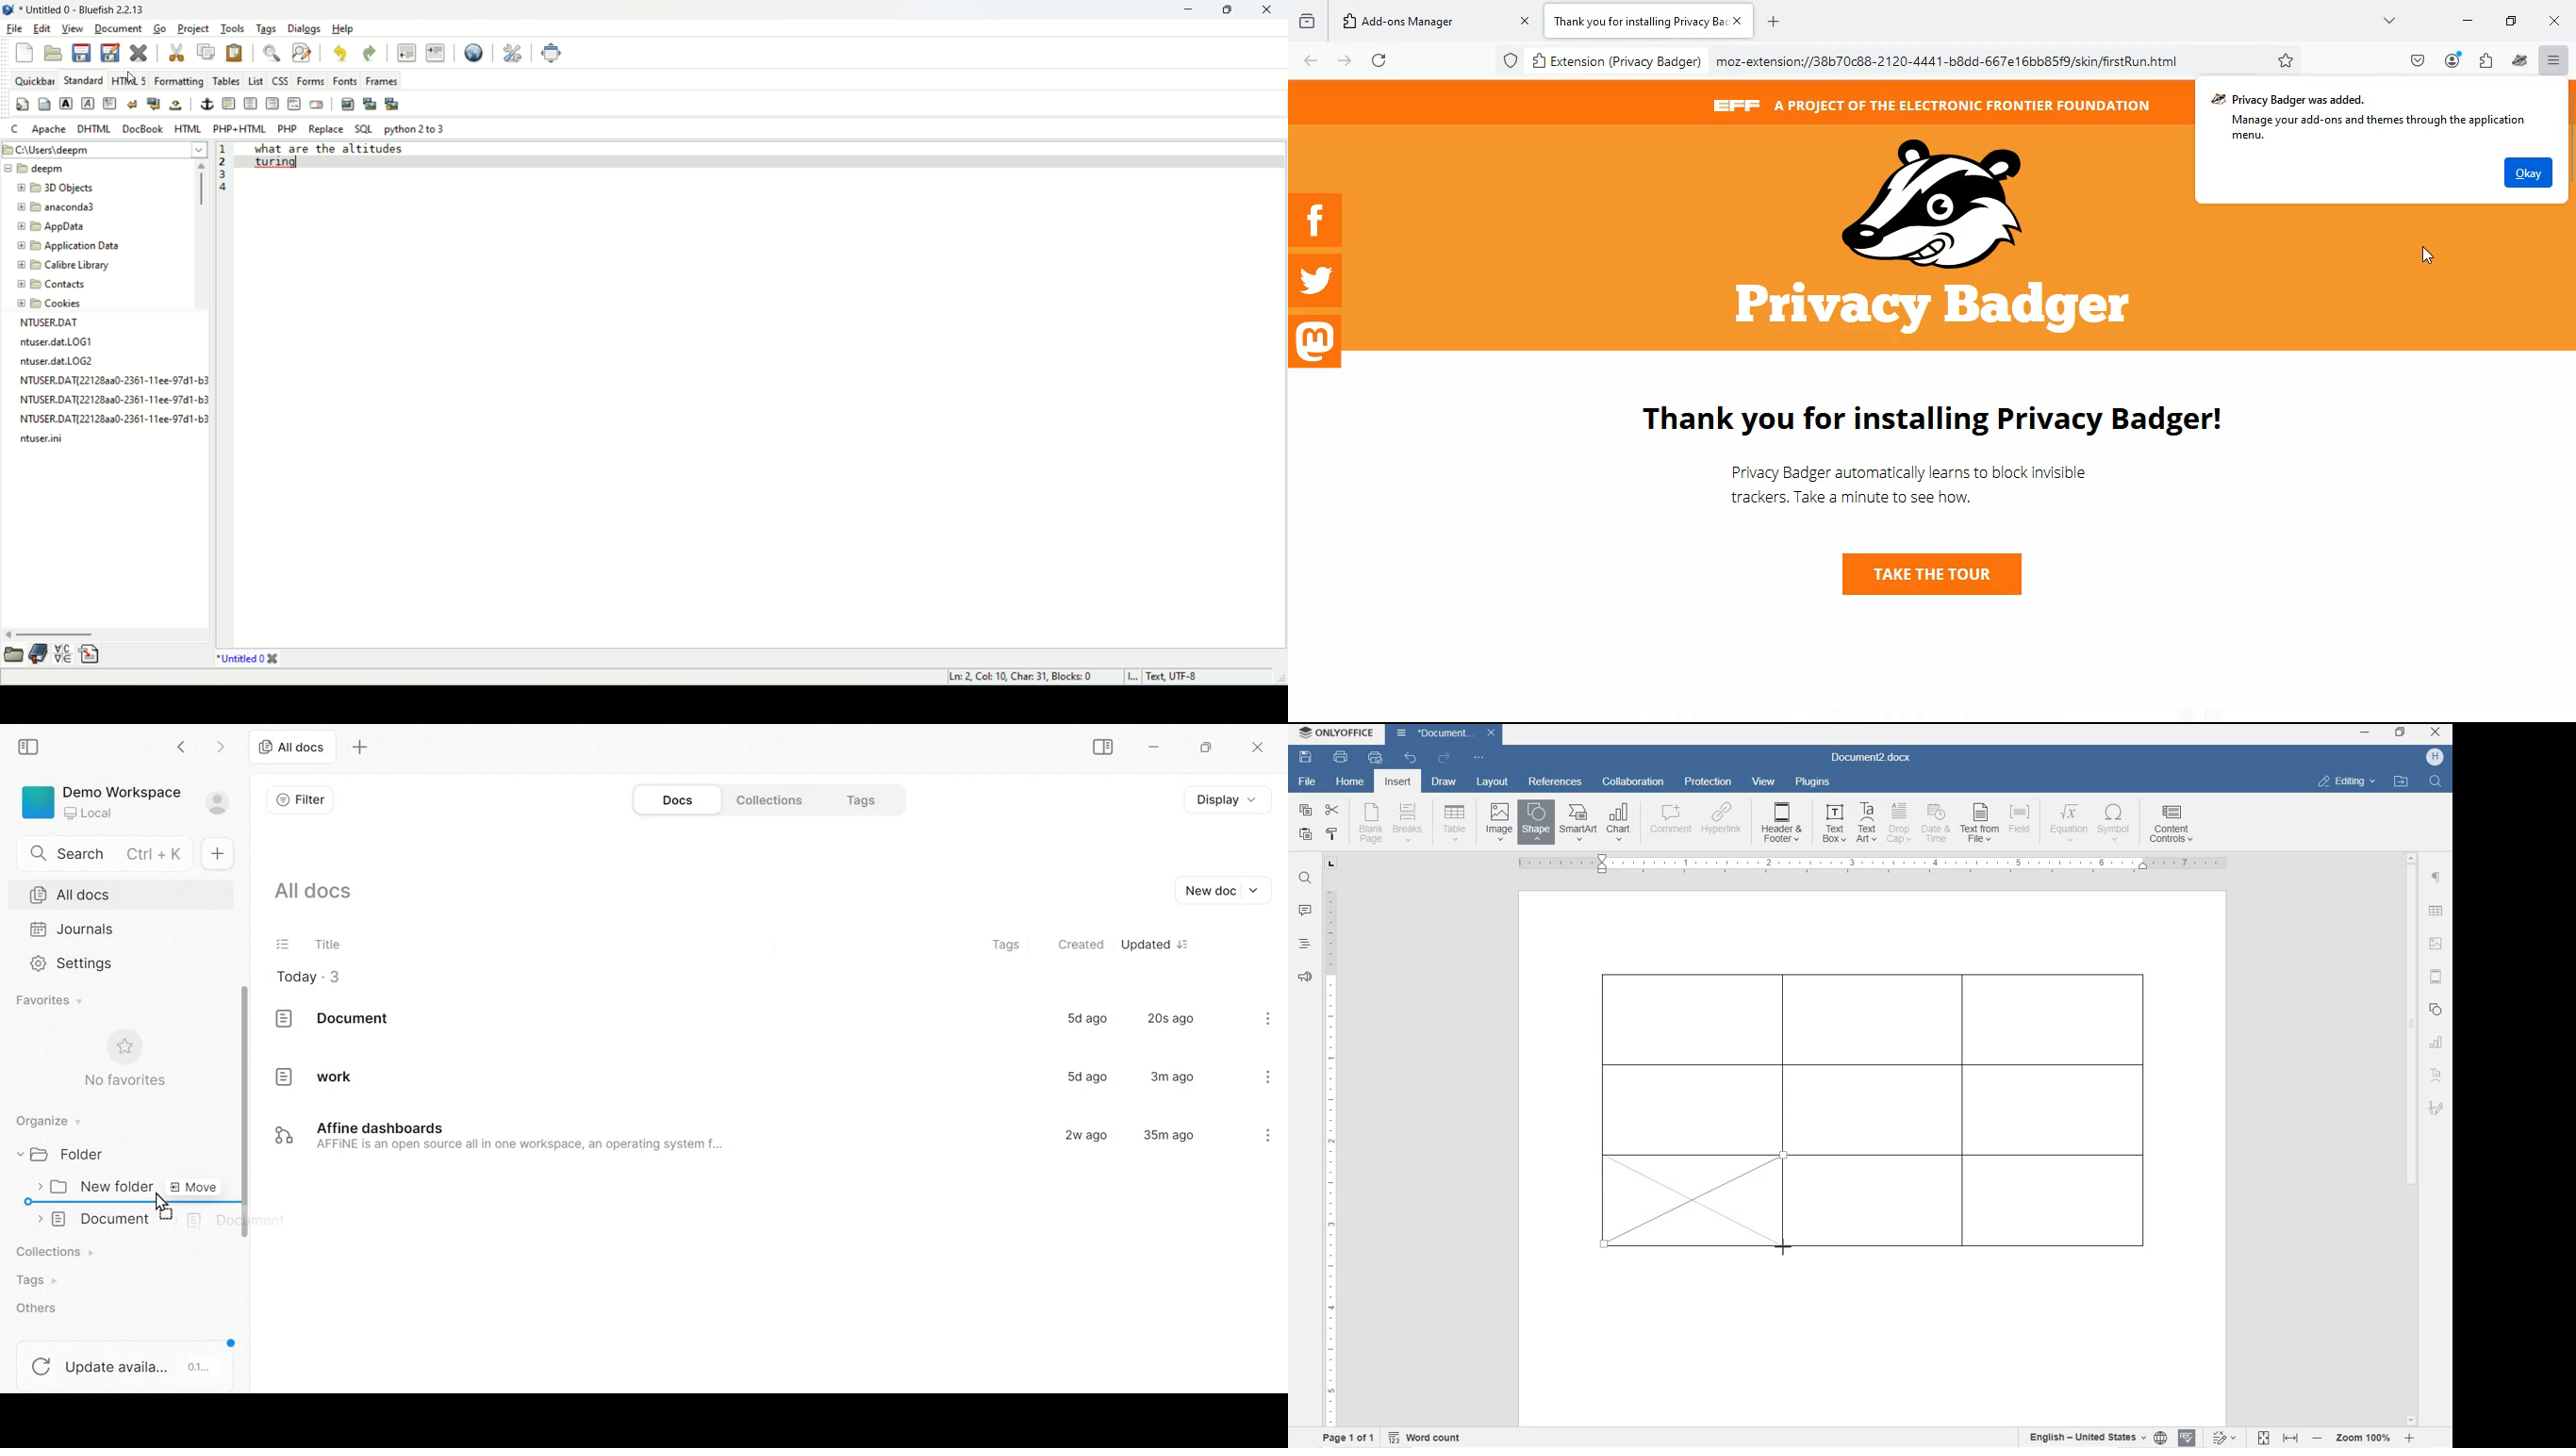 This screenshot has height=1456, width=2576. What do you see at coordinates (1878, 865) in the screenshot?
I see `ruler` at bounding box center [1878, 865].